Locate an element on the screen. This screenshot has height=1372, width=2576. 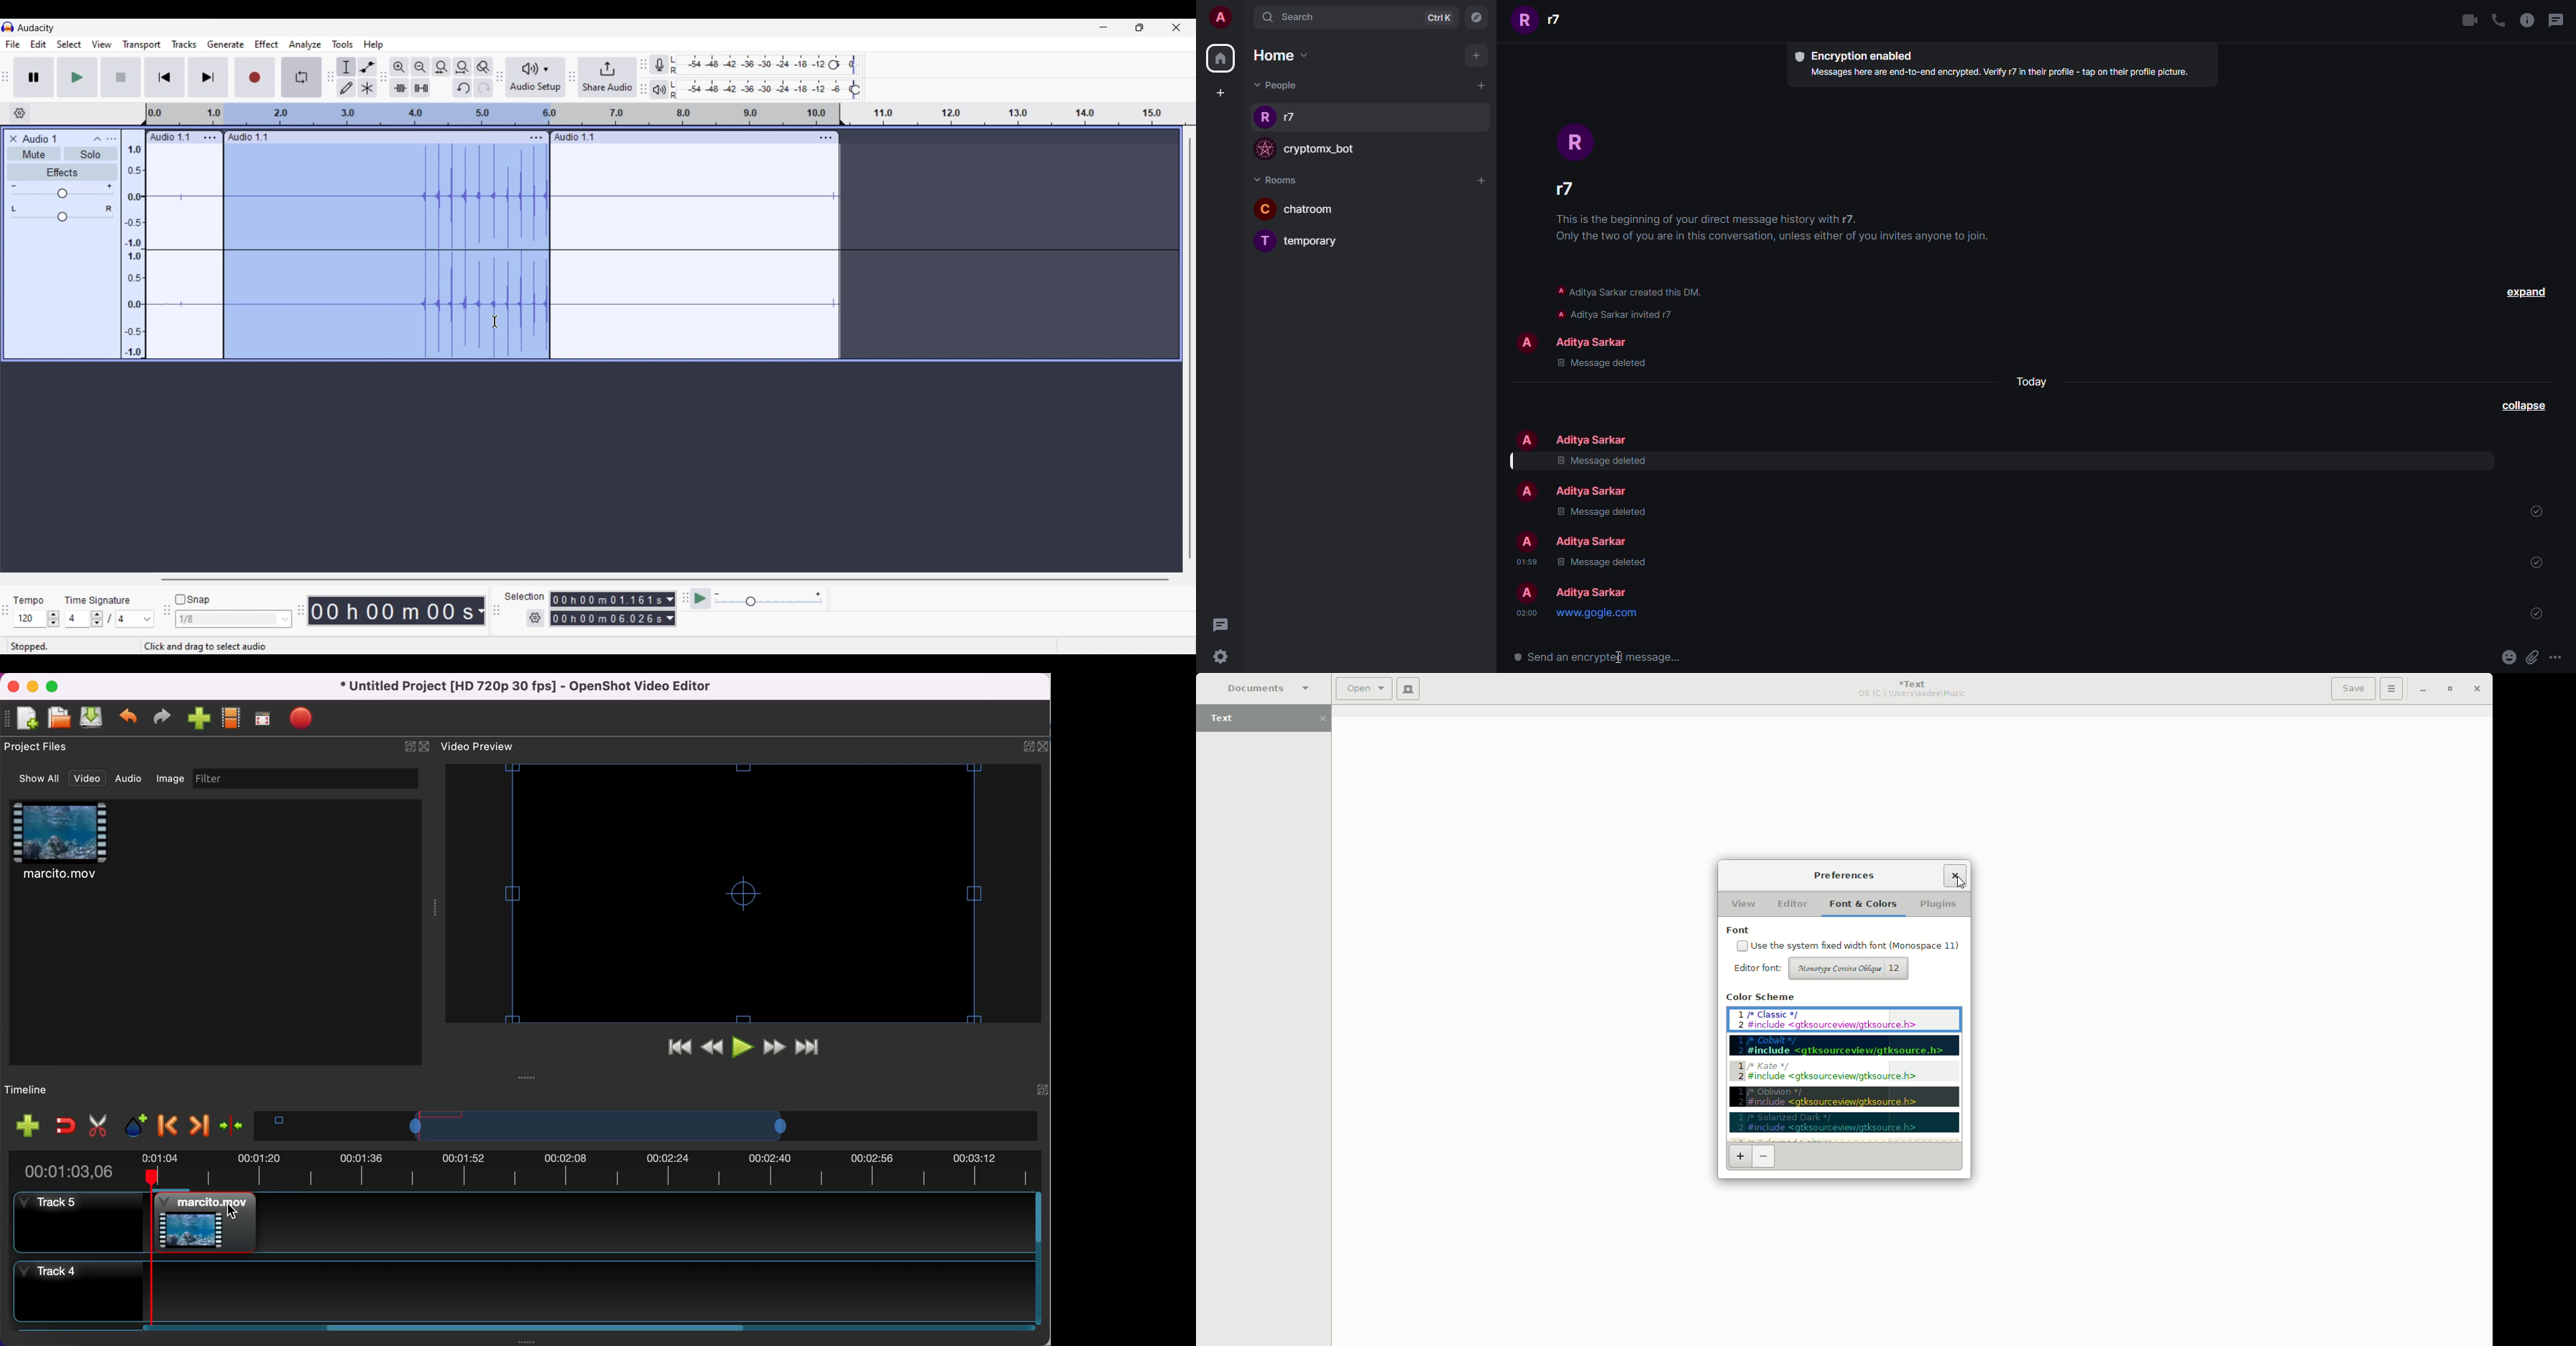
add is located at coordinates (1483, 180).